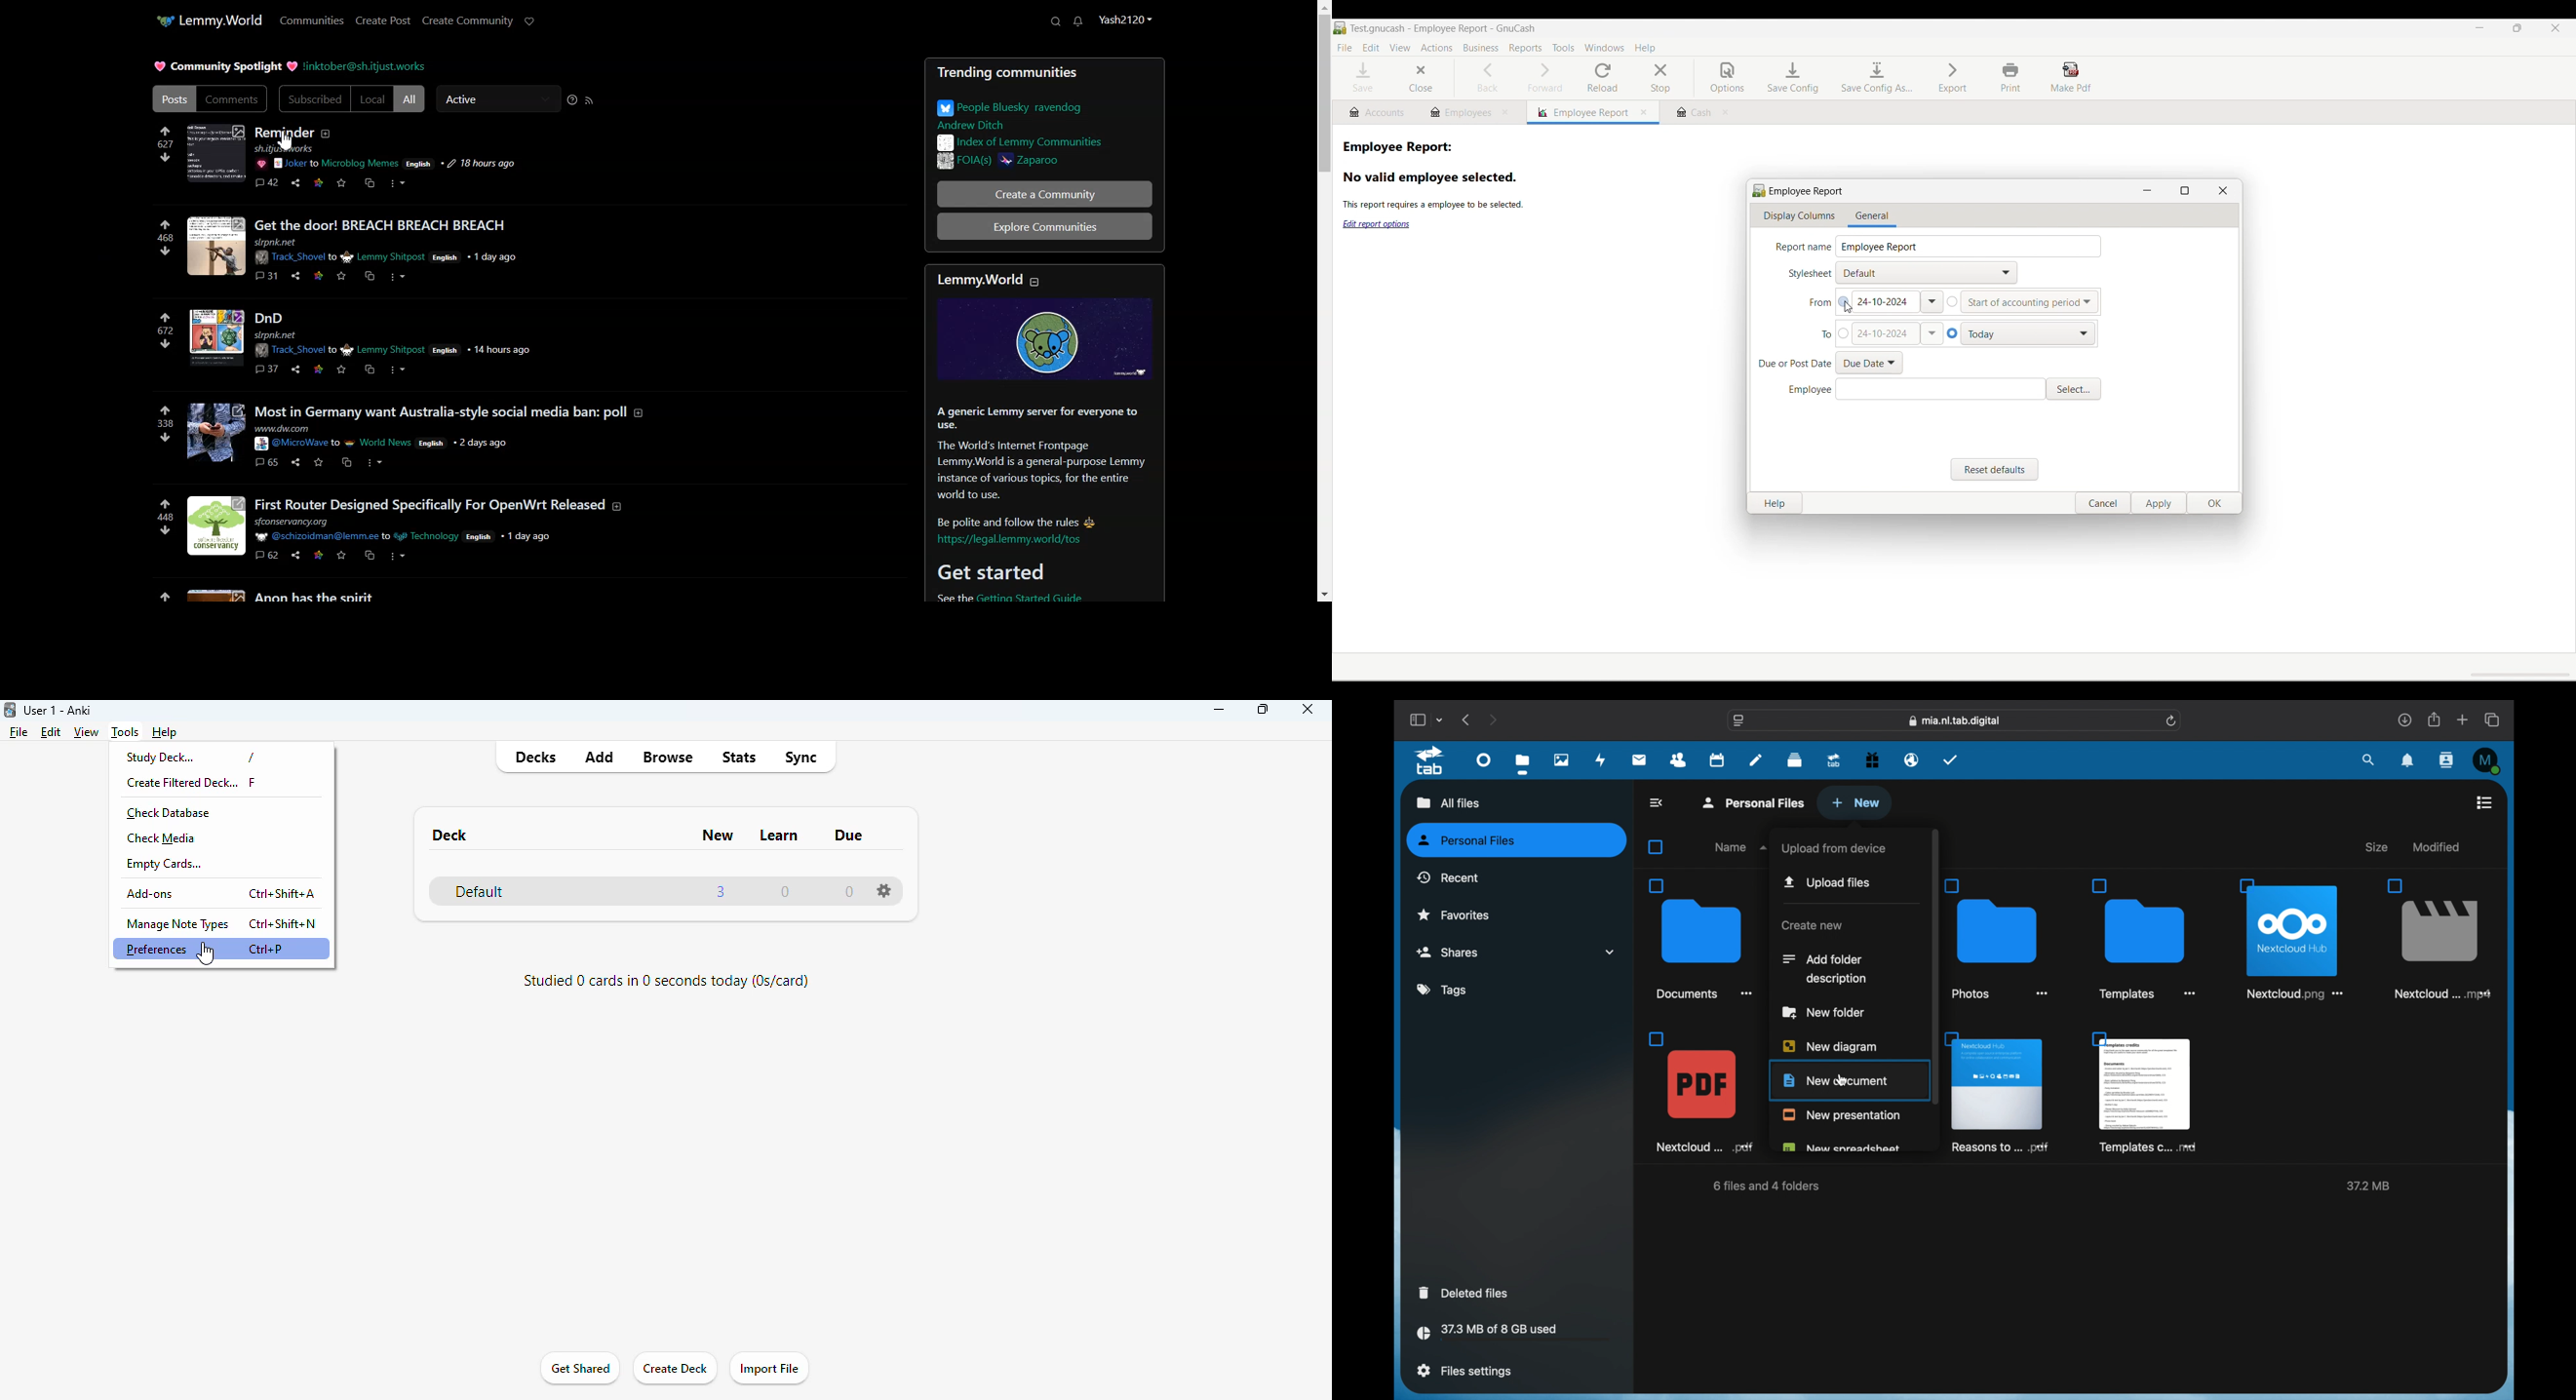  I want to click on storage, so click(1513, 1334).